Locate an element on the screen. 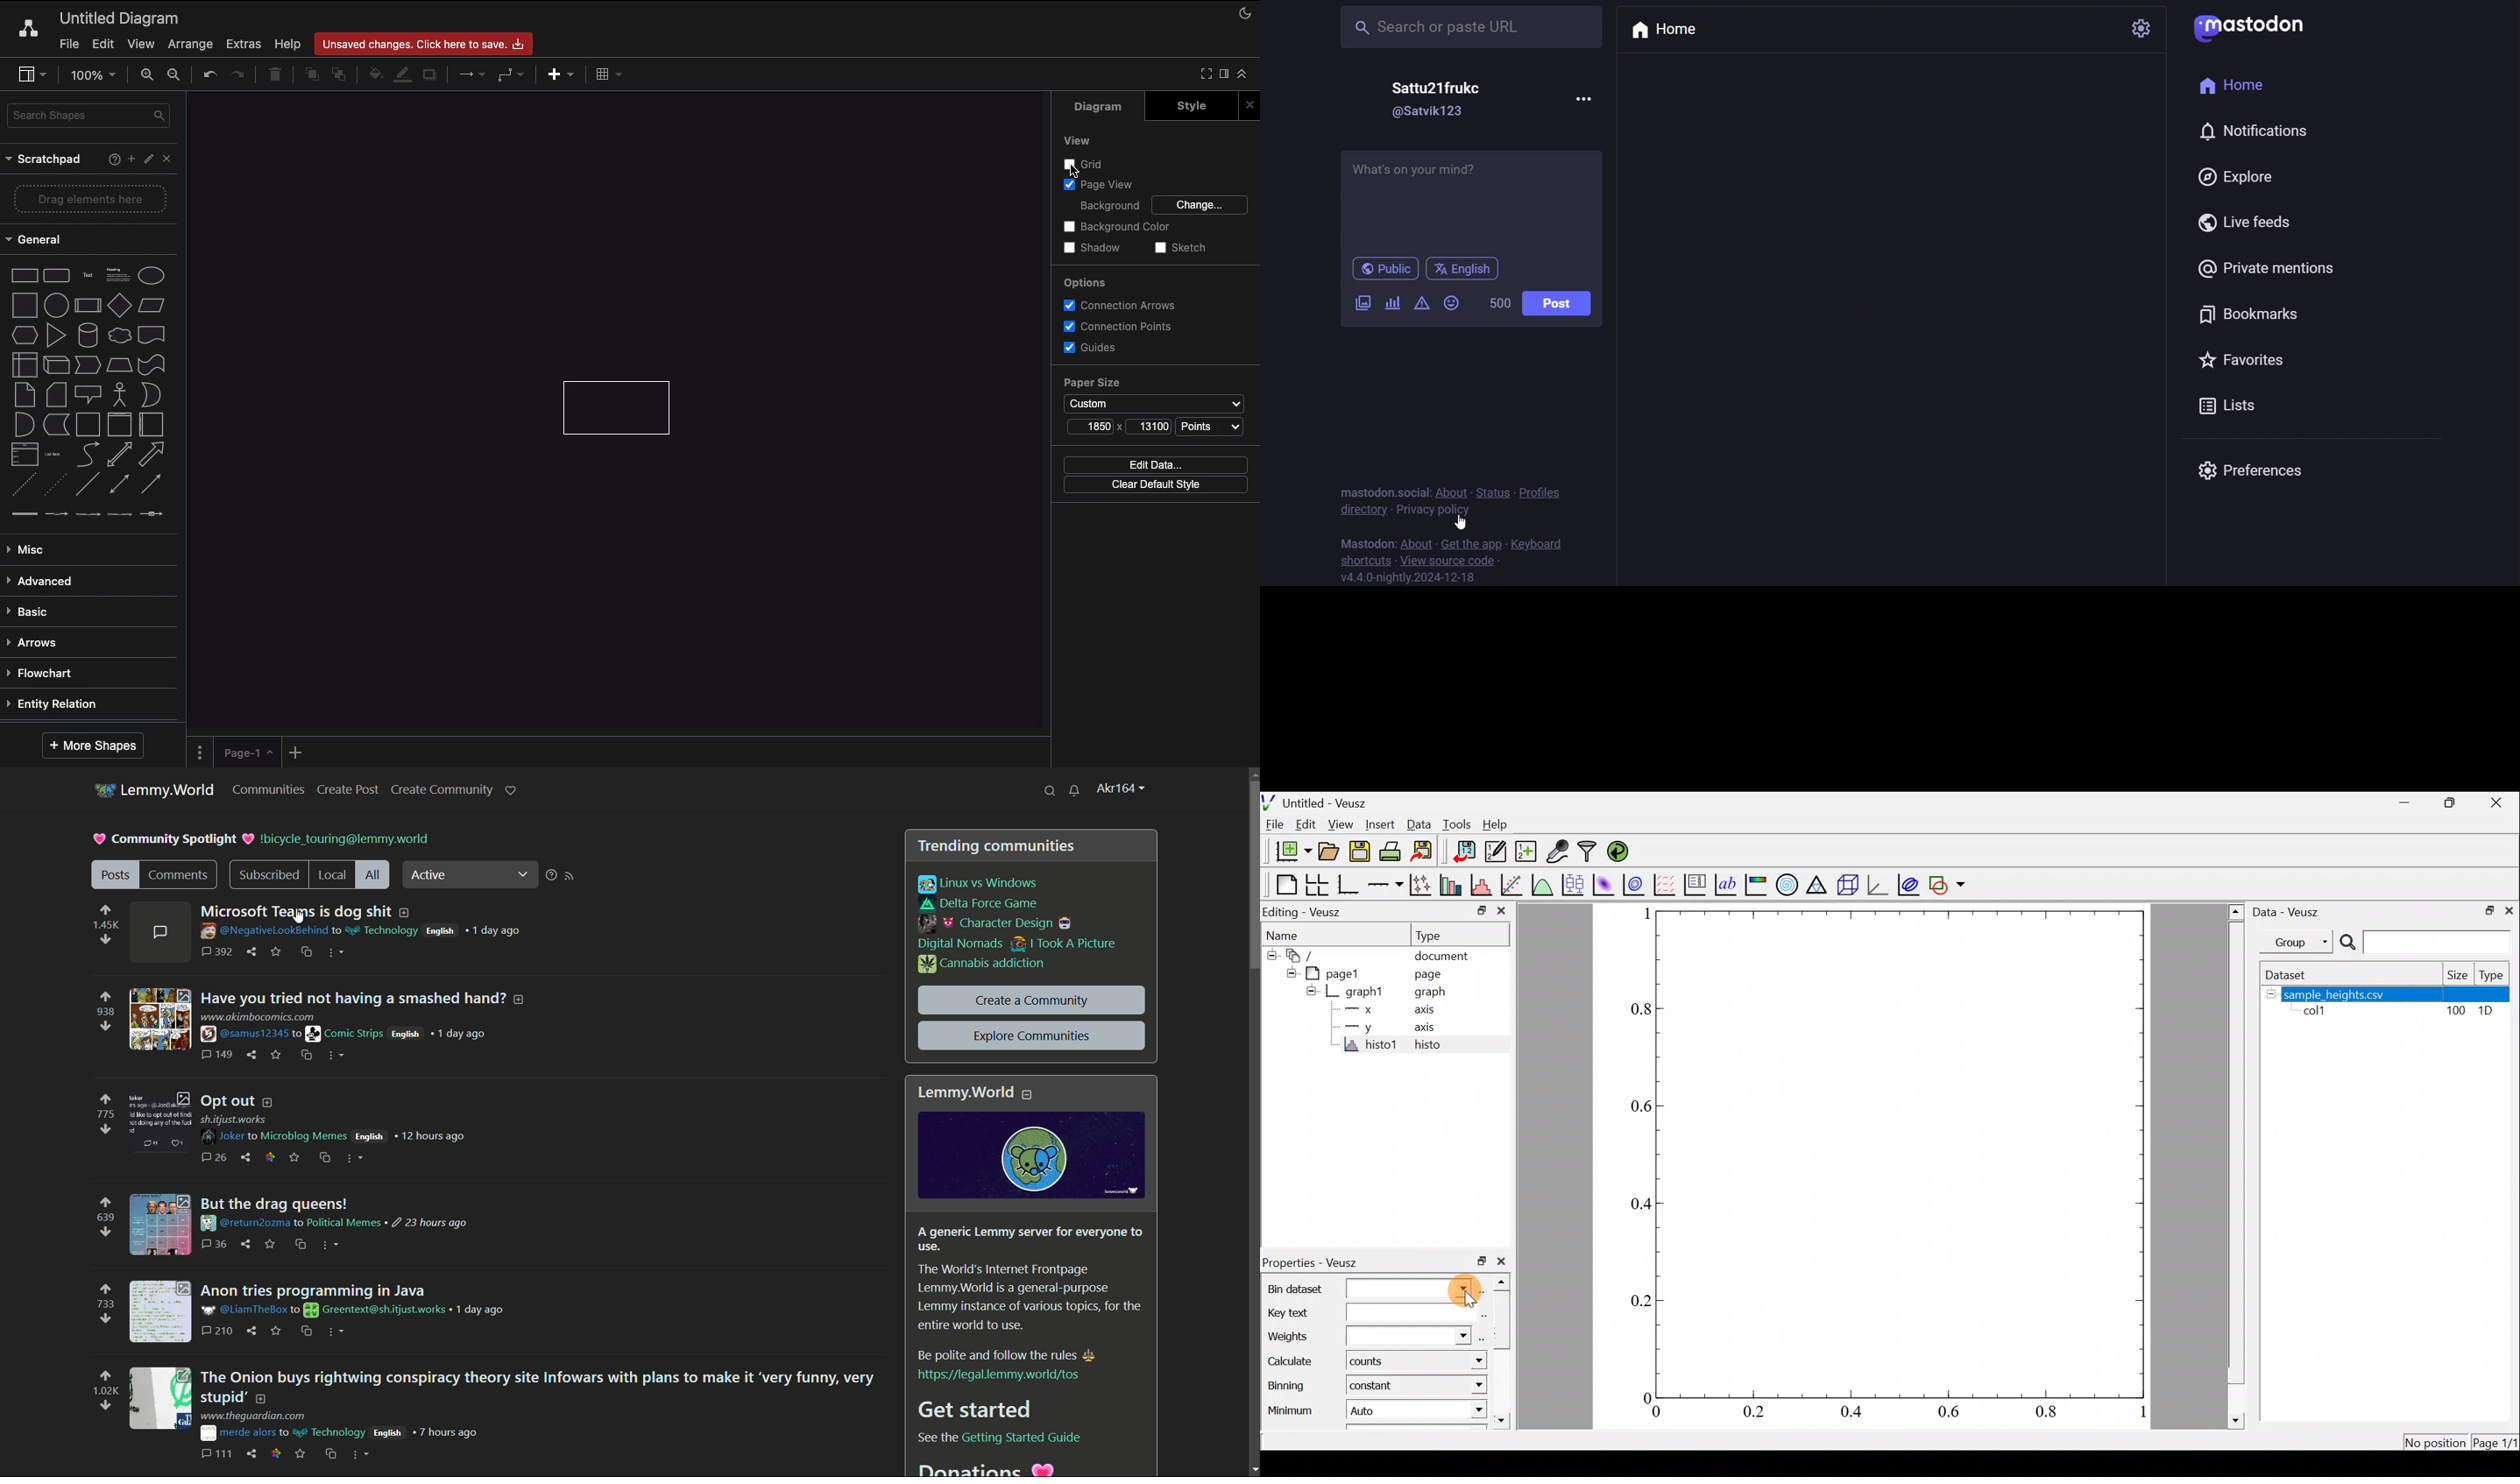 The width and height of the screenshot is (2520, 1484). public is located at coordinates (1381, 269).